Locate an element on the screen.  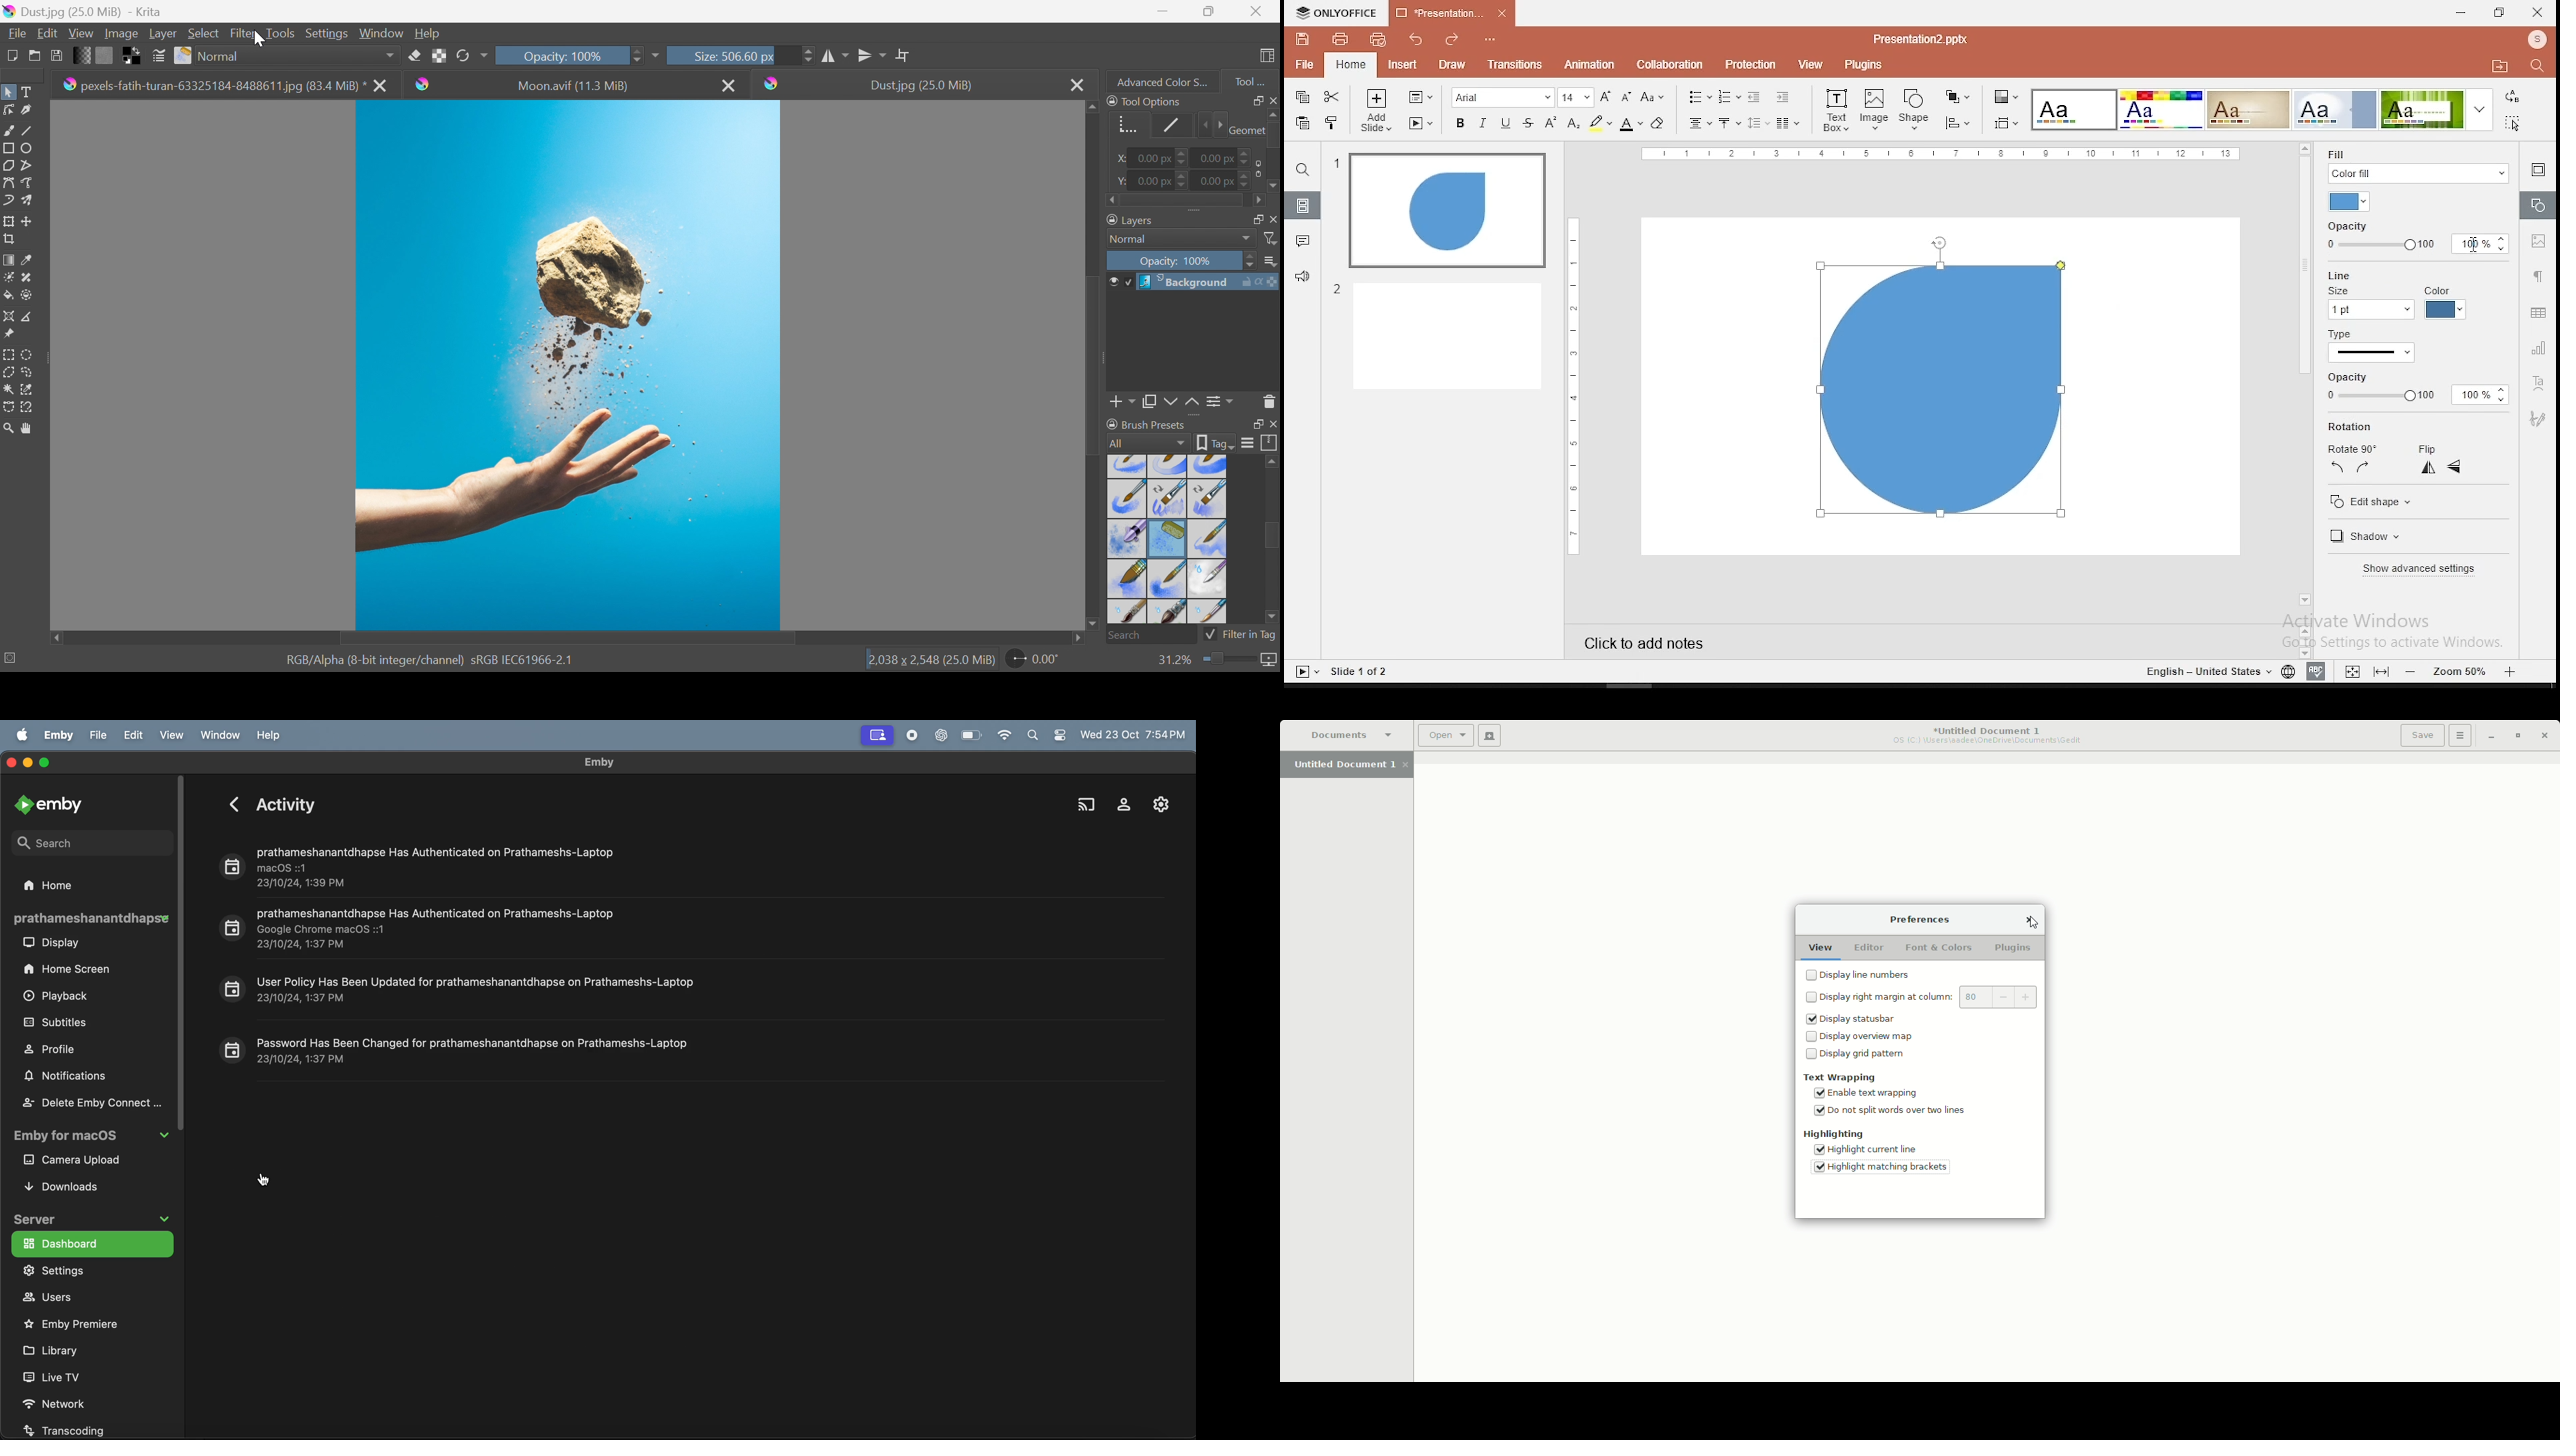
Scroll Bar is located at coordinates (1094, 363).